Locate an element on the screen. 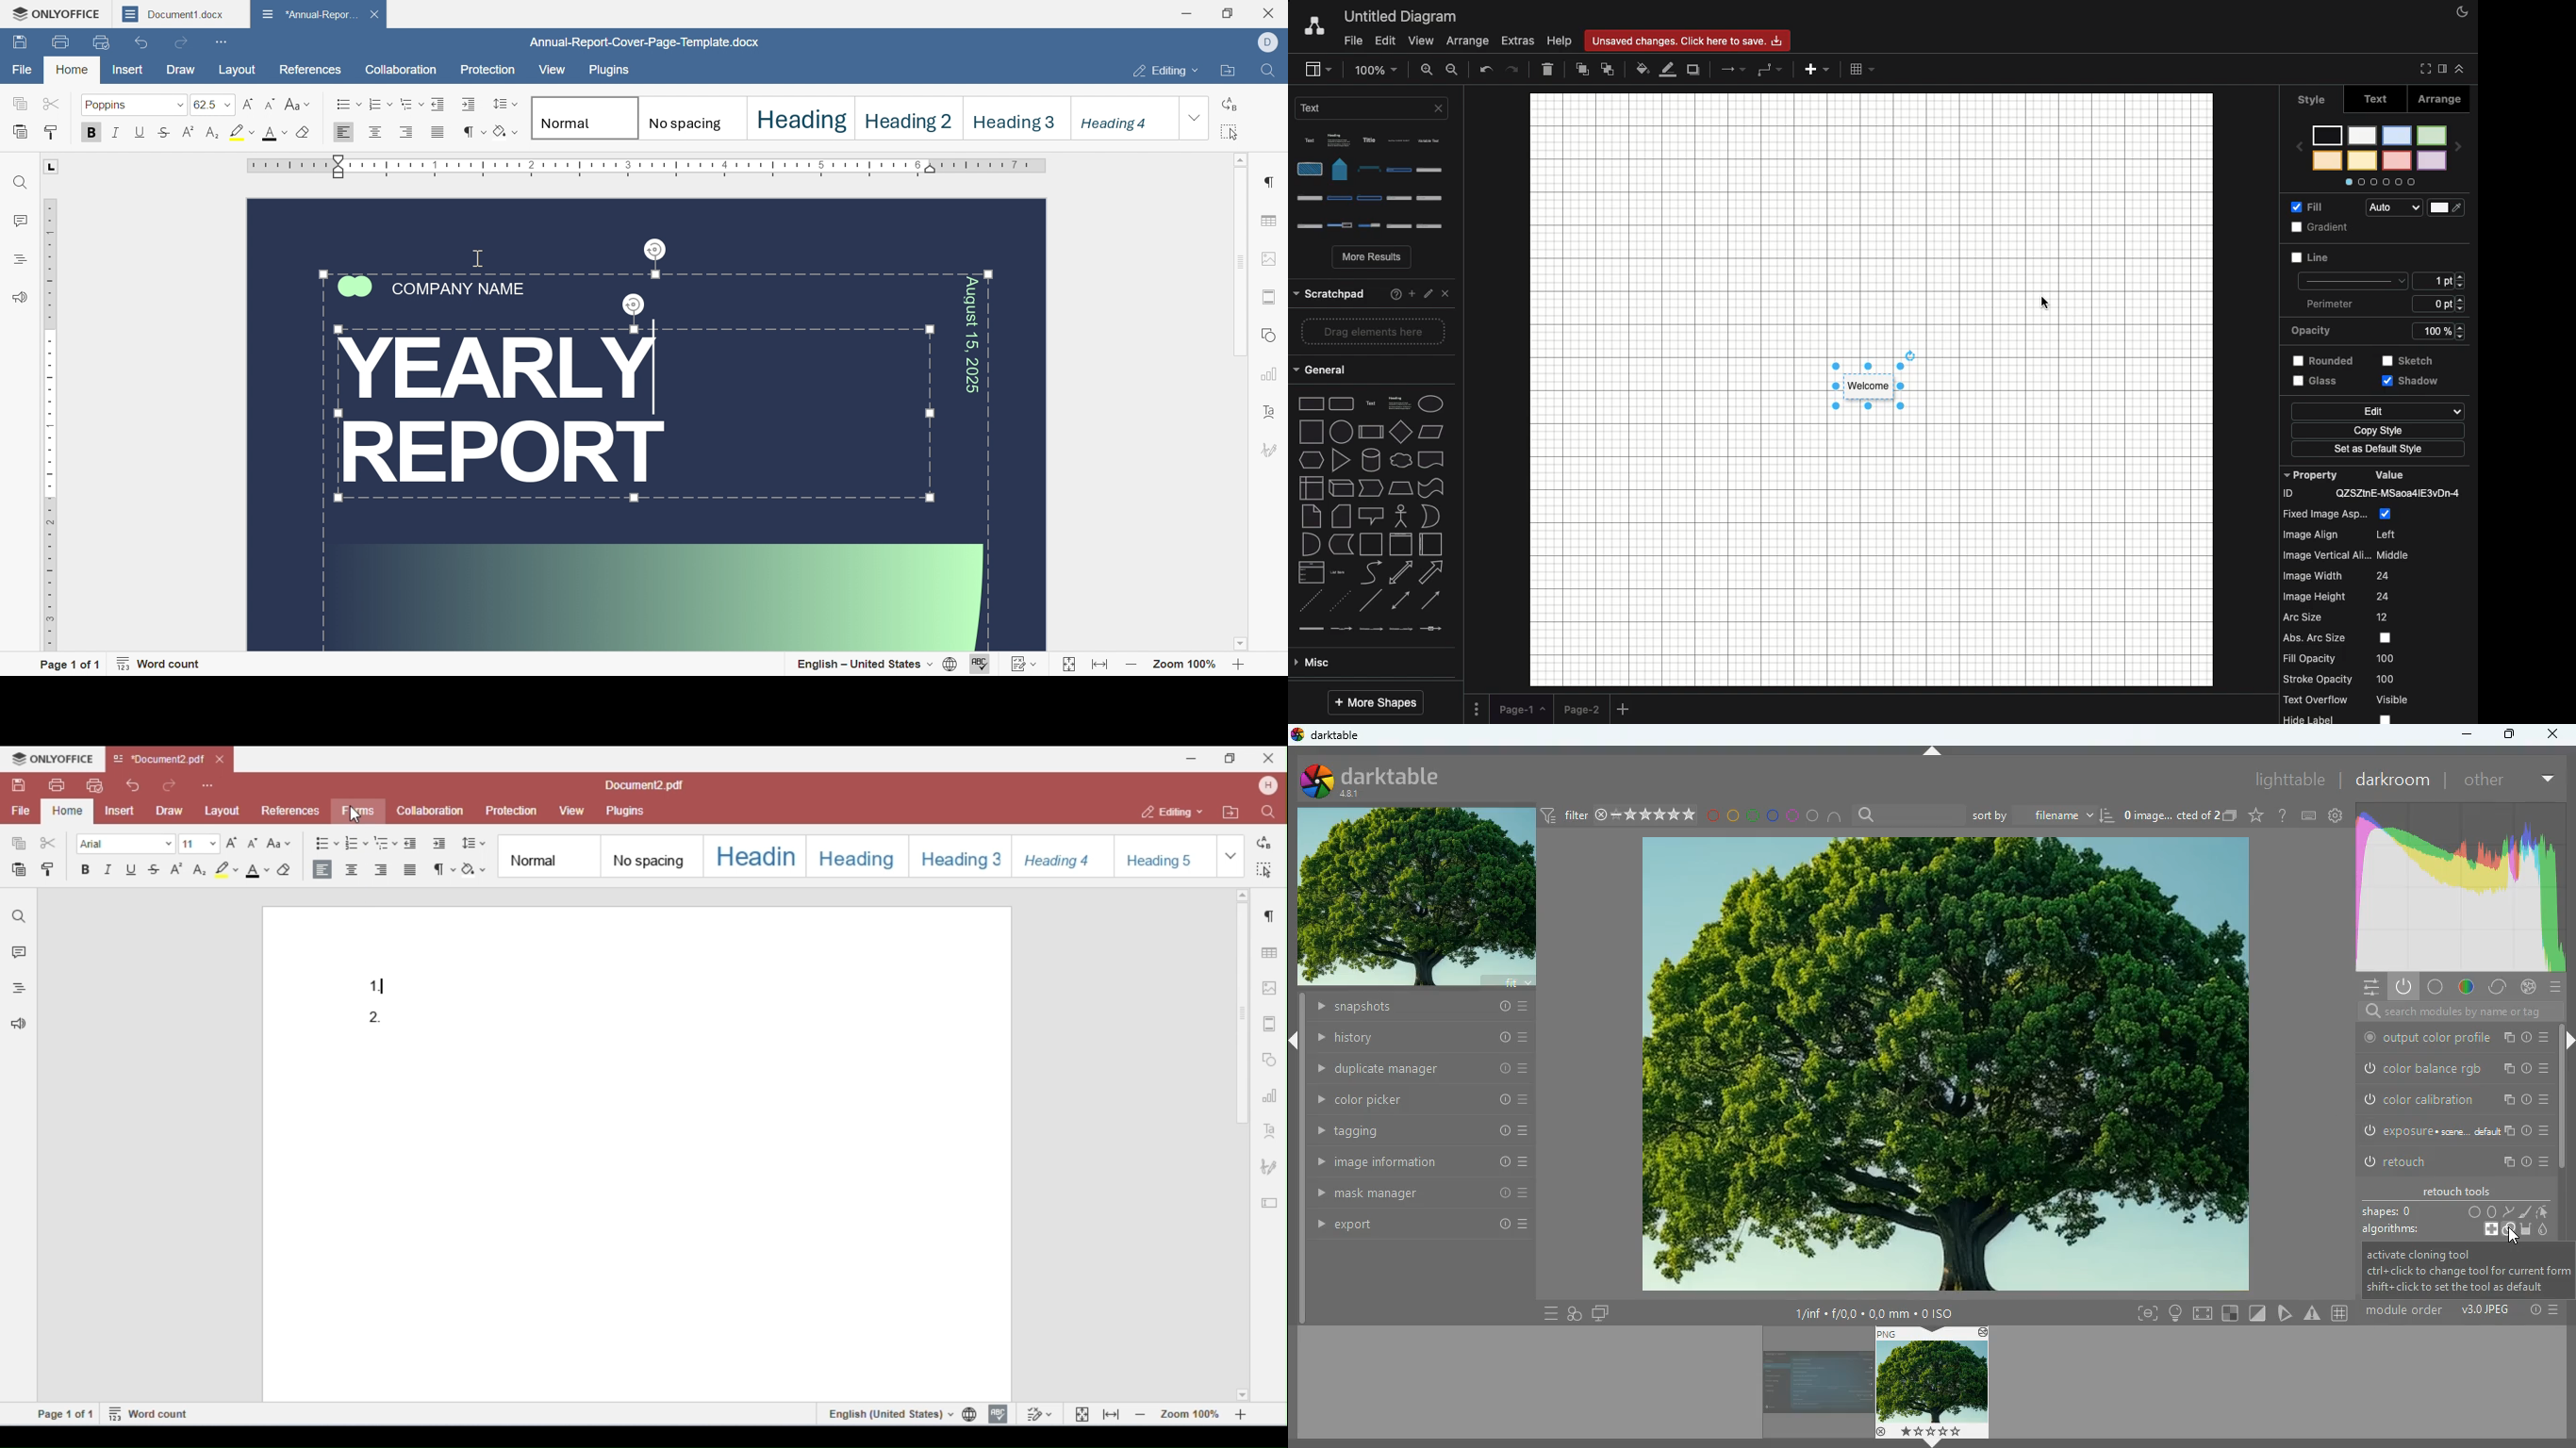 This screenshot has height=1456, width=2576. Styles is located at coordinates (2385, 150).